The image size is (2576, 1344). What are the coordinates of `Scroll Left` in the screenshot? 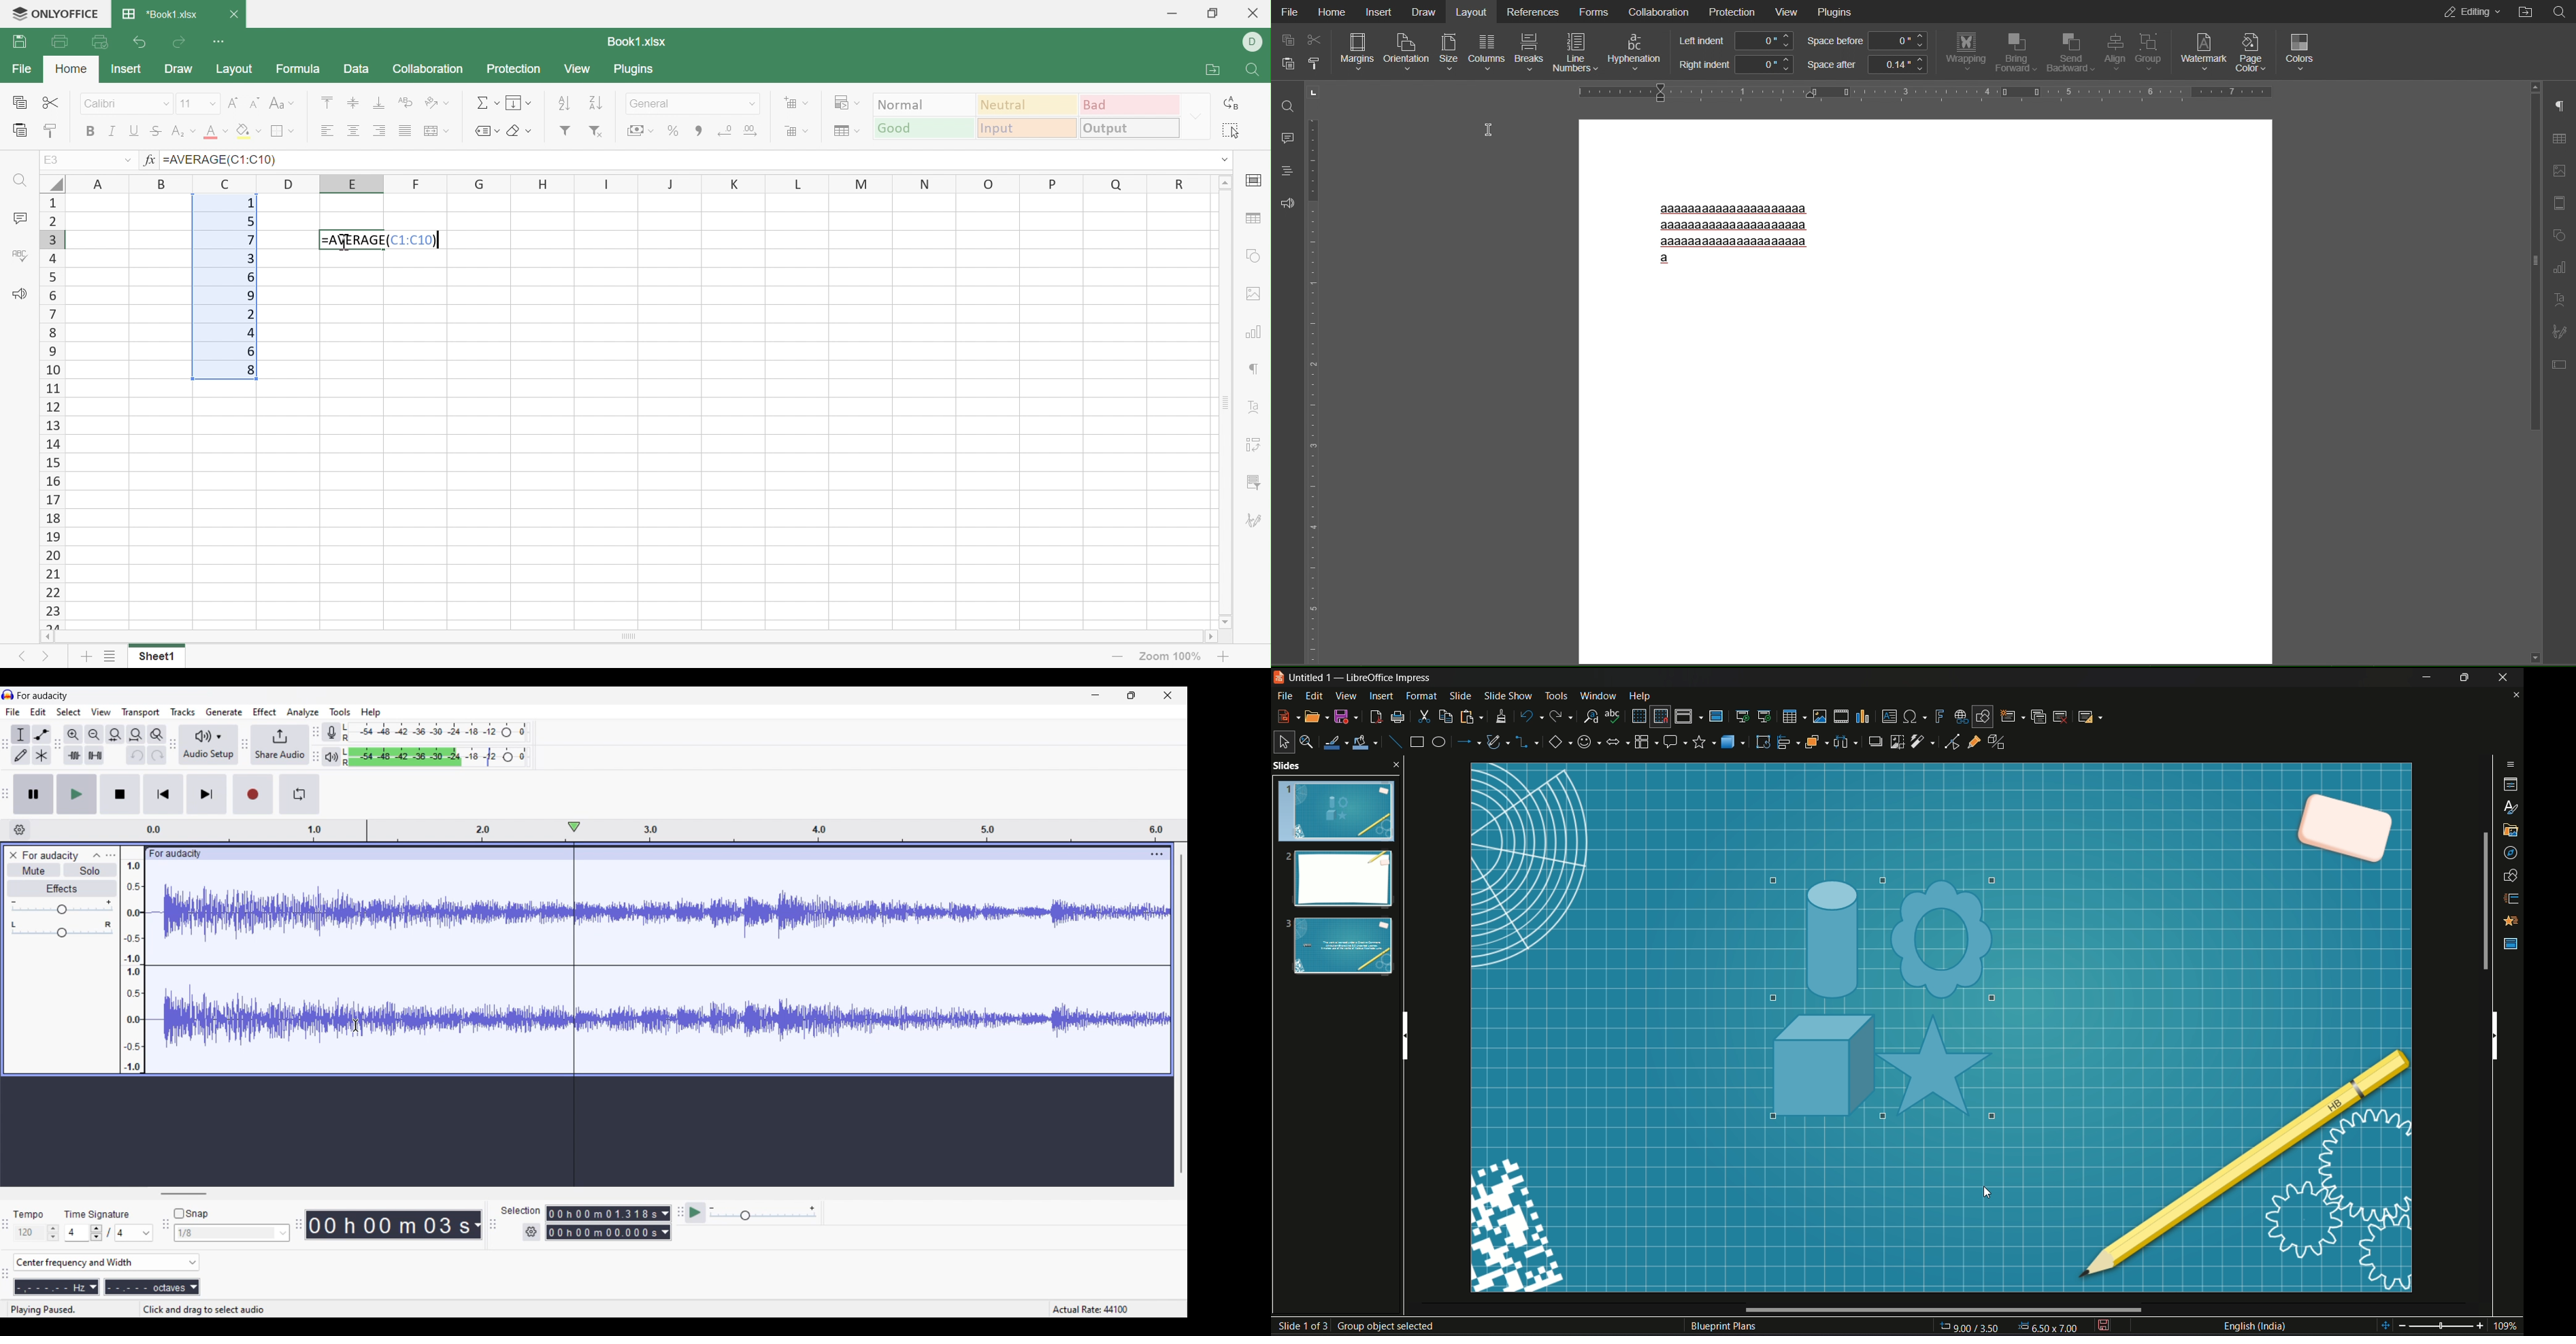 It's located at (48, 635).